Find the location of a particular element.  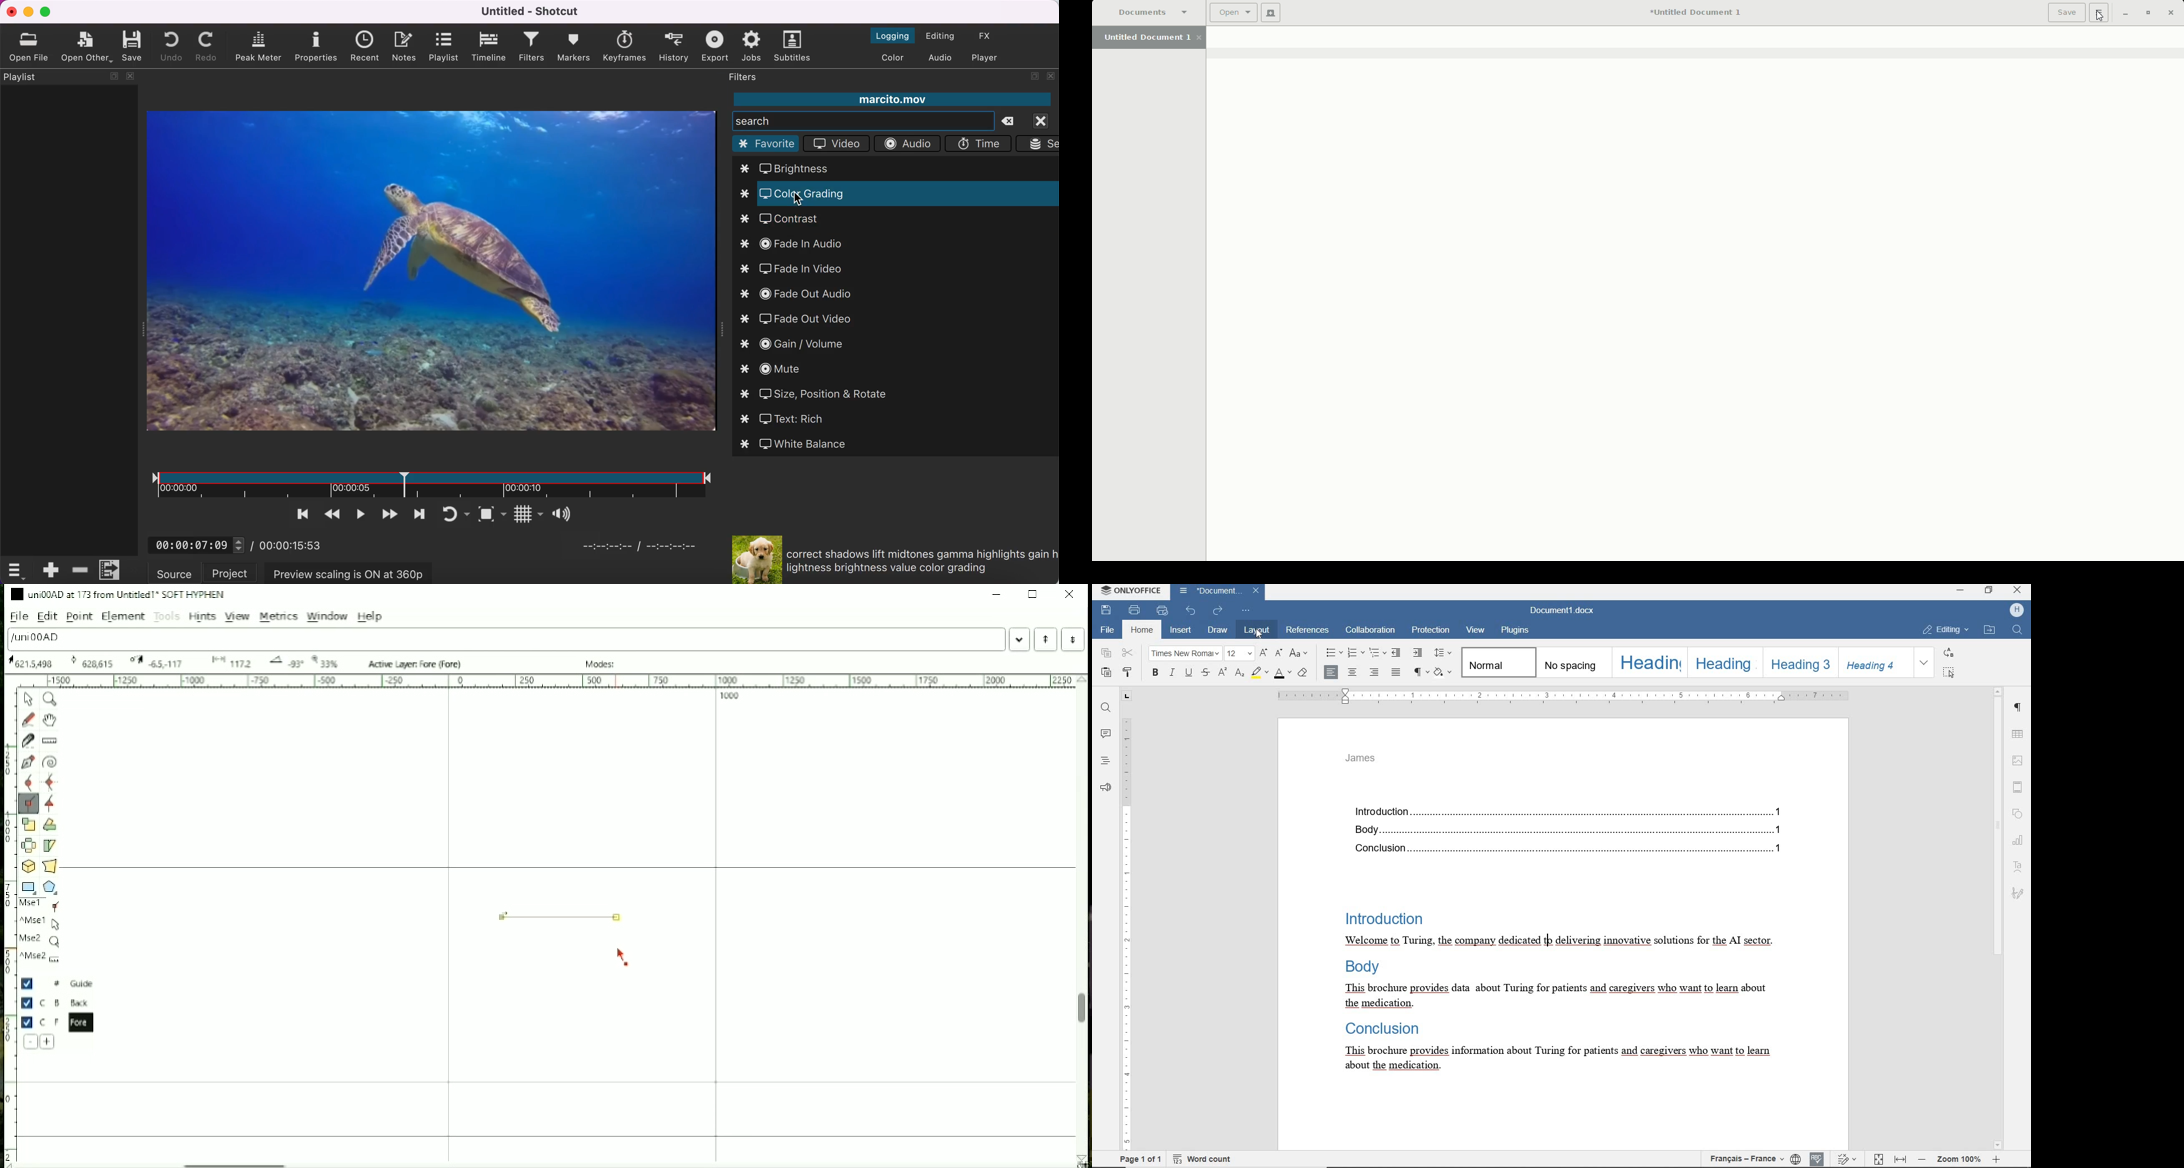

system anme is located at coordinates (1135, 591).